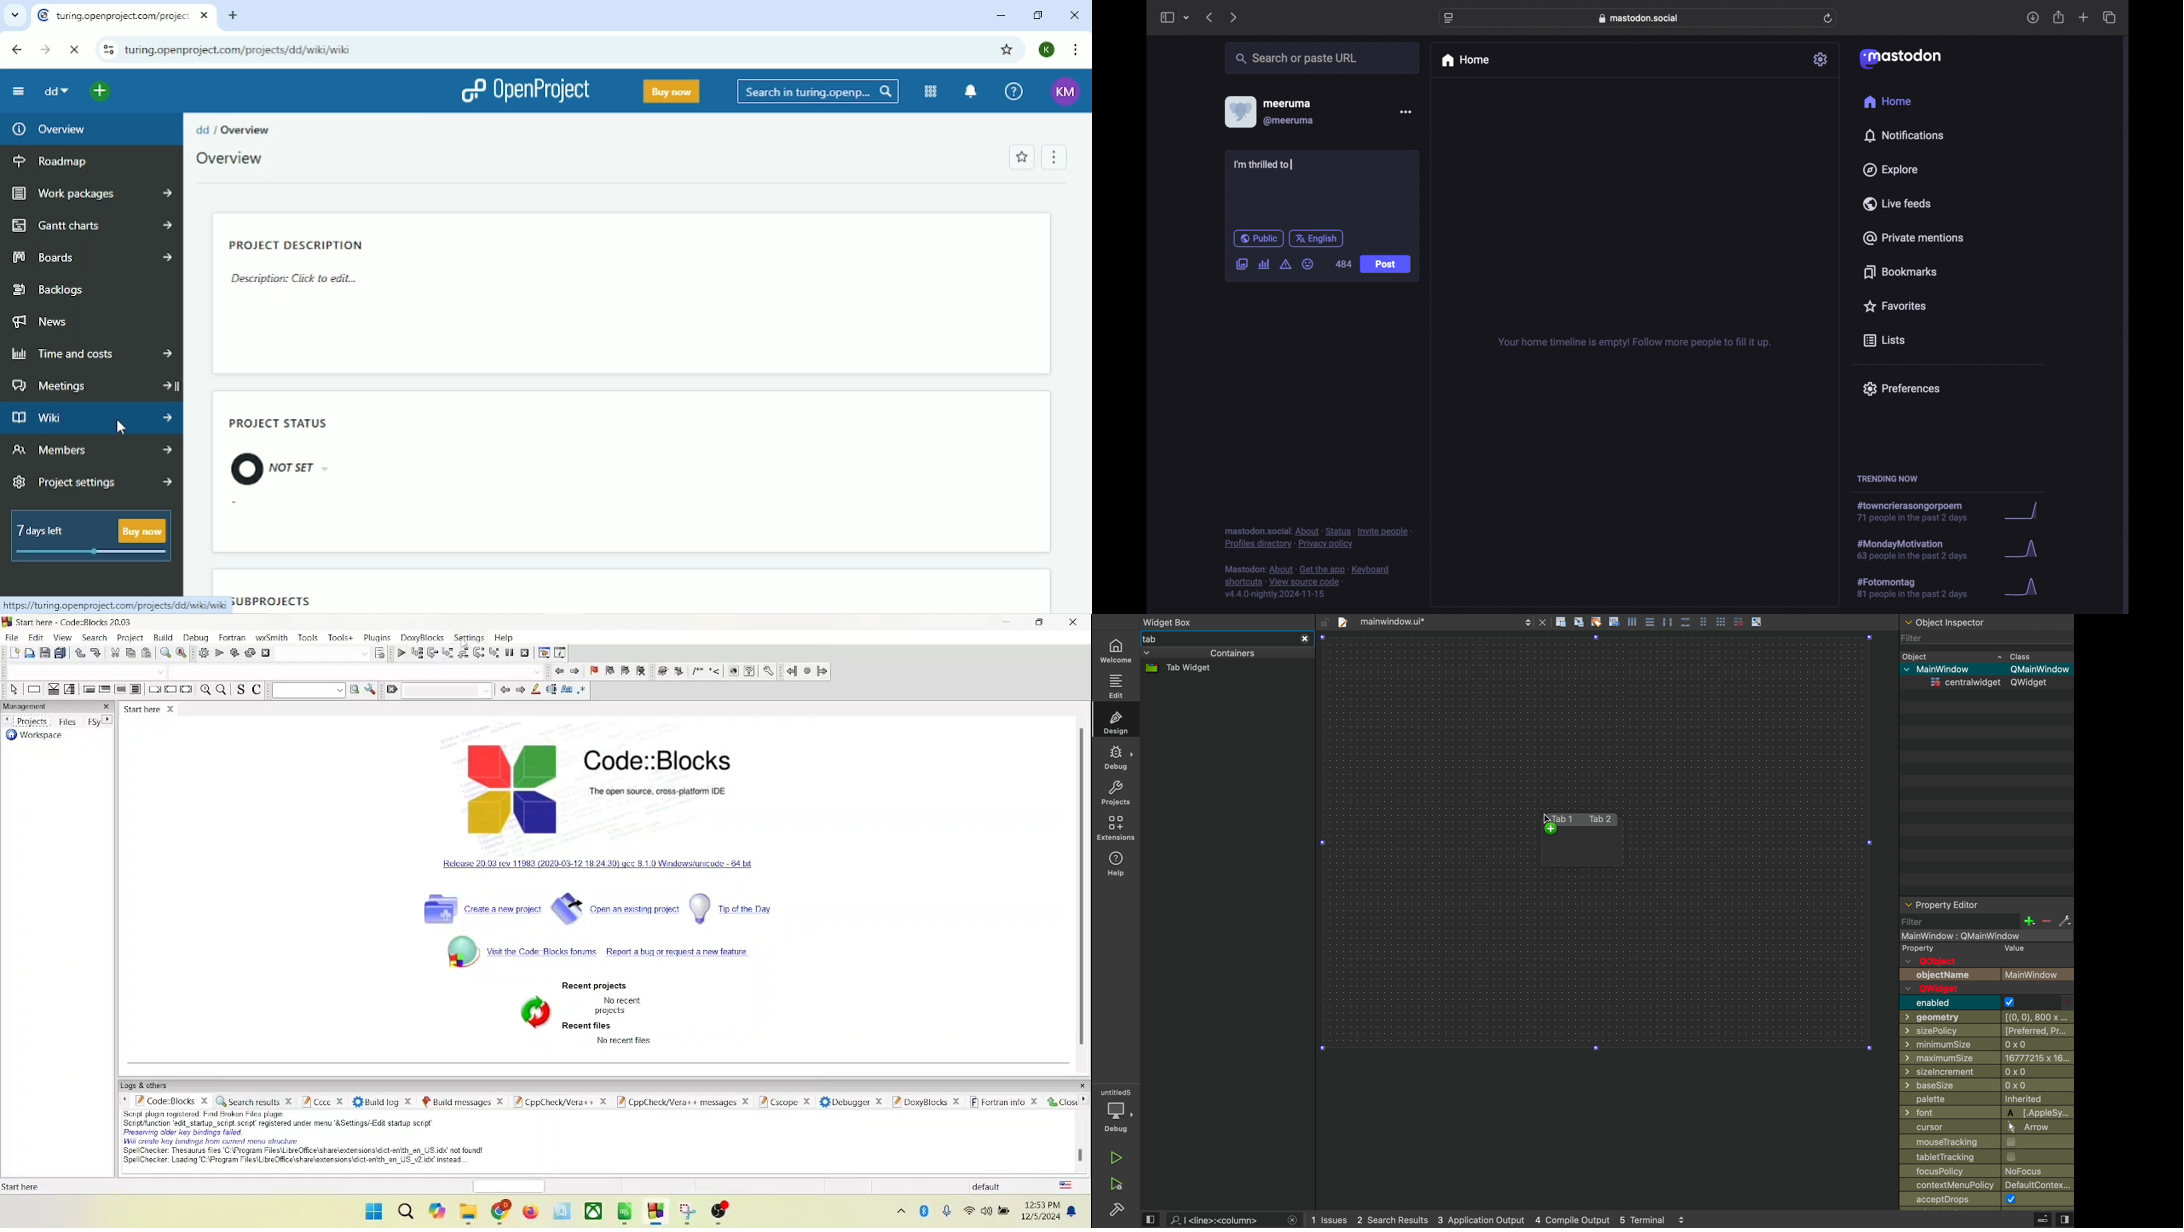 This screenshot has width=2184, height=1232. What do you see at coordinates (628, 1214) in the screenshot?
I see `apps` at bounding box center [628, 1214].